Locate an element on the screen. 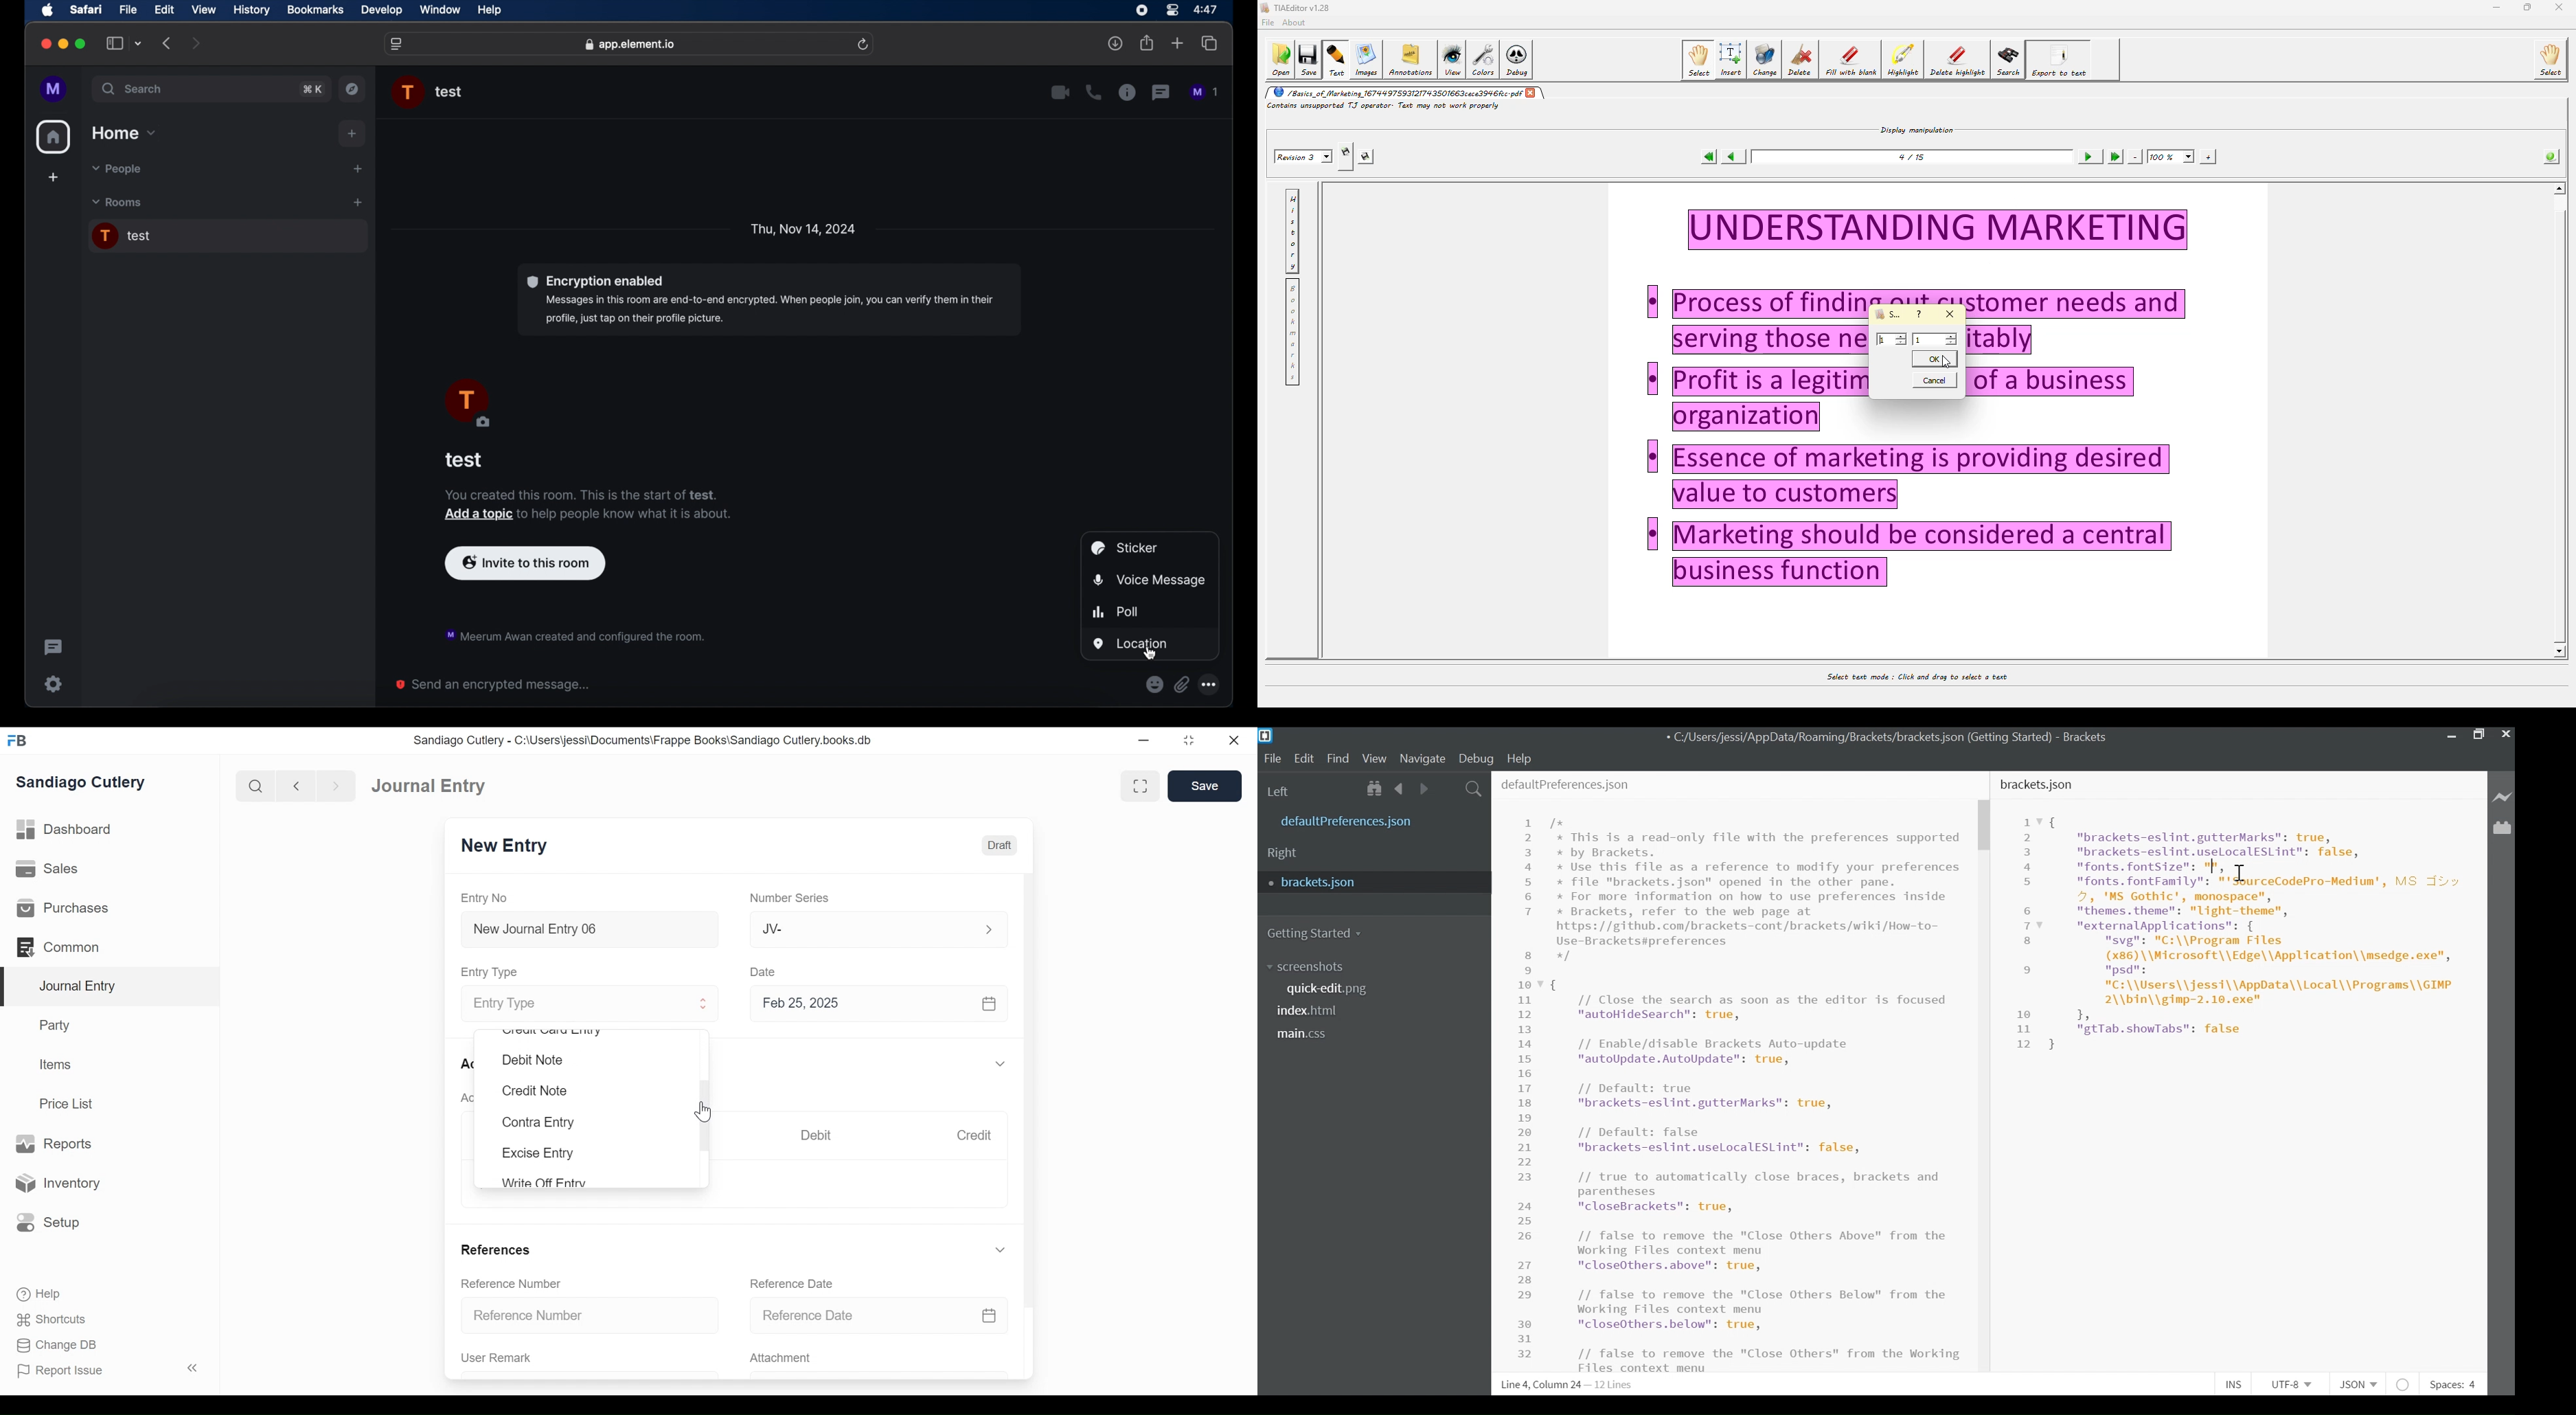 The width and height of the screenshot is (2576, 1428). Purchases is located at coordinates (62, 908).